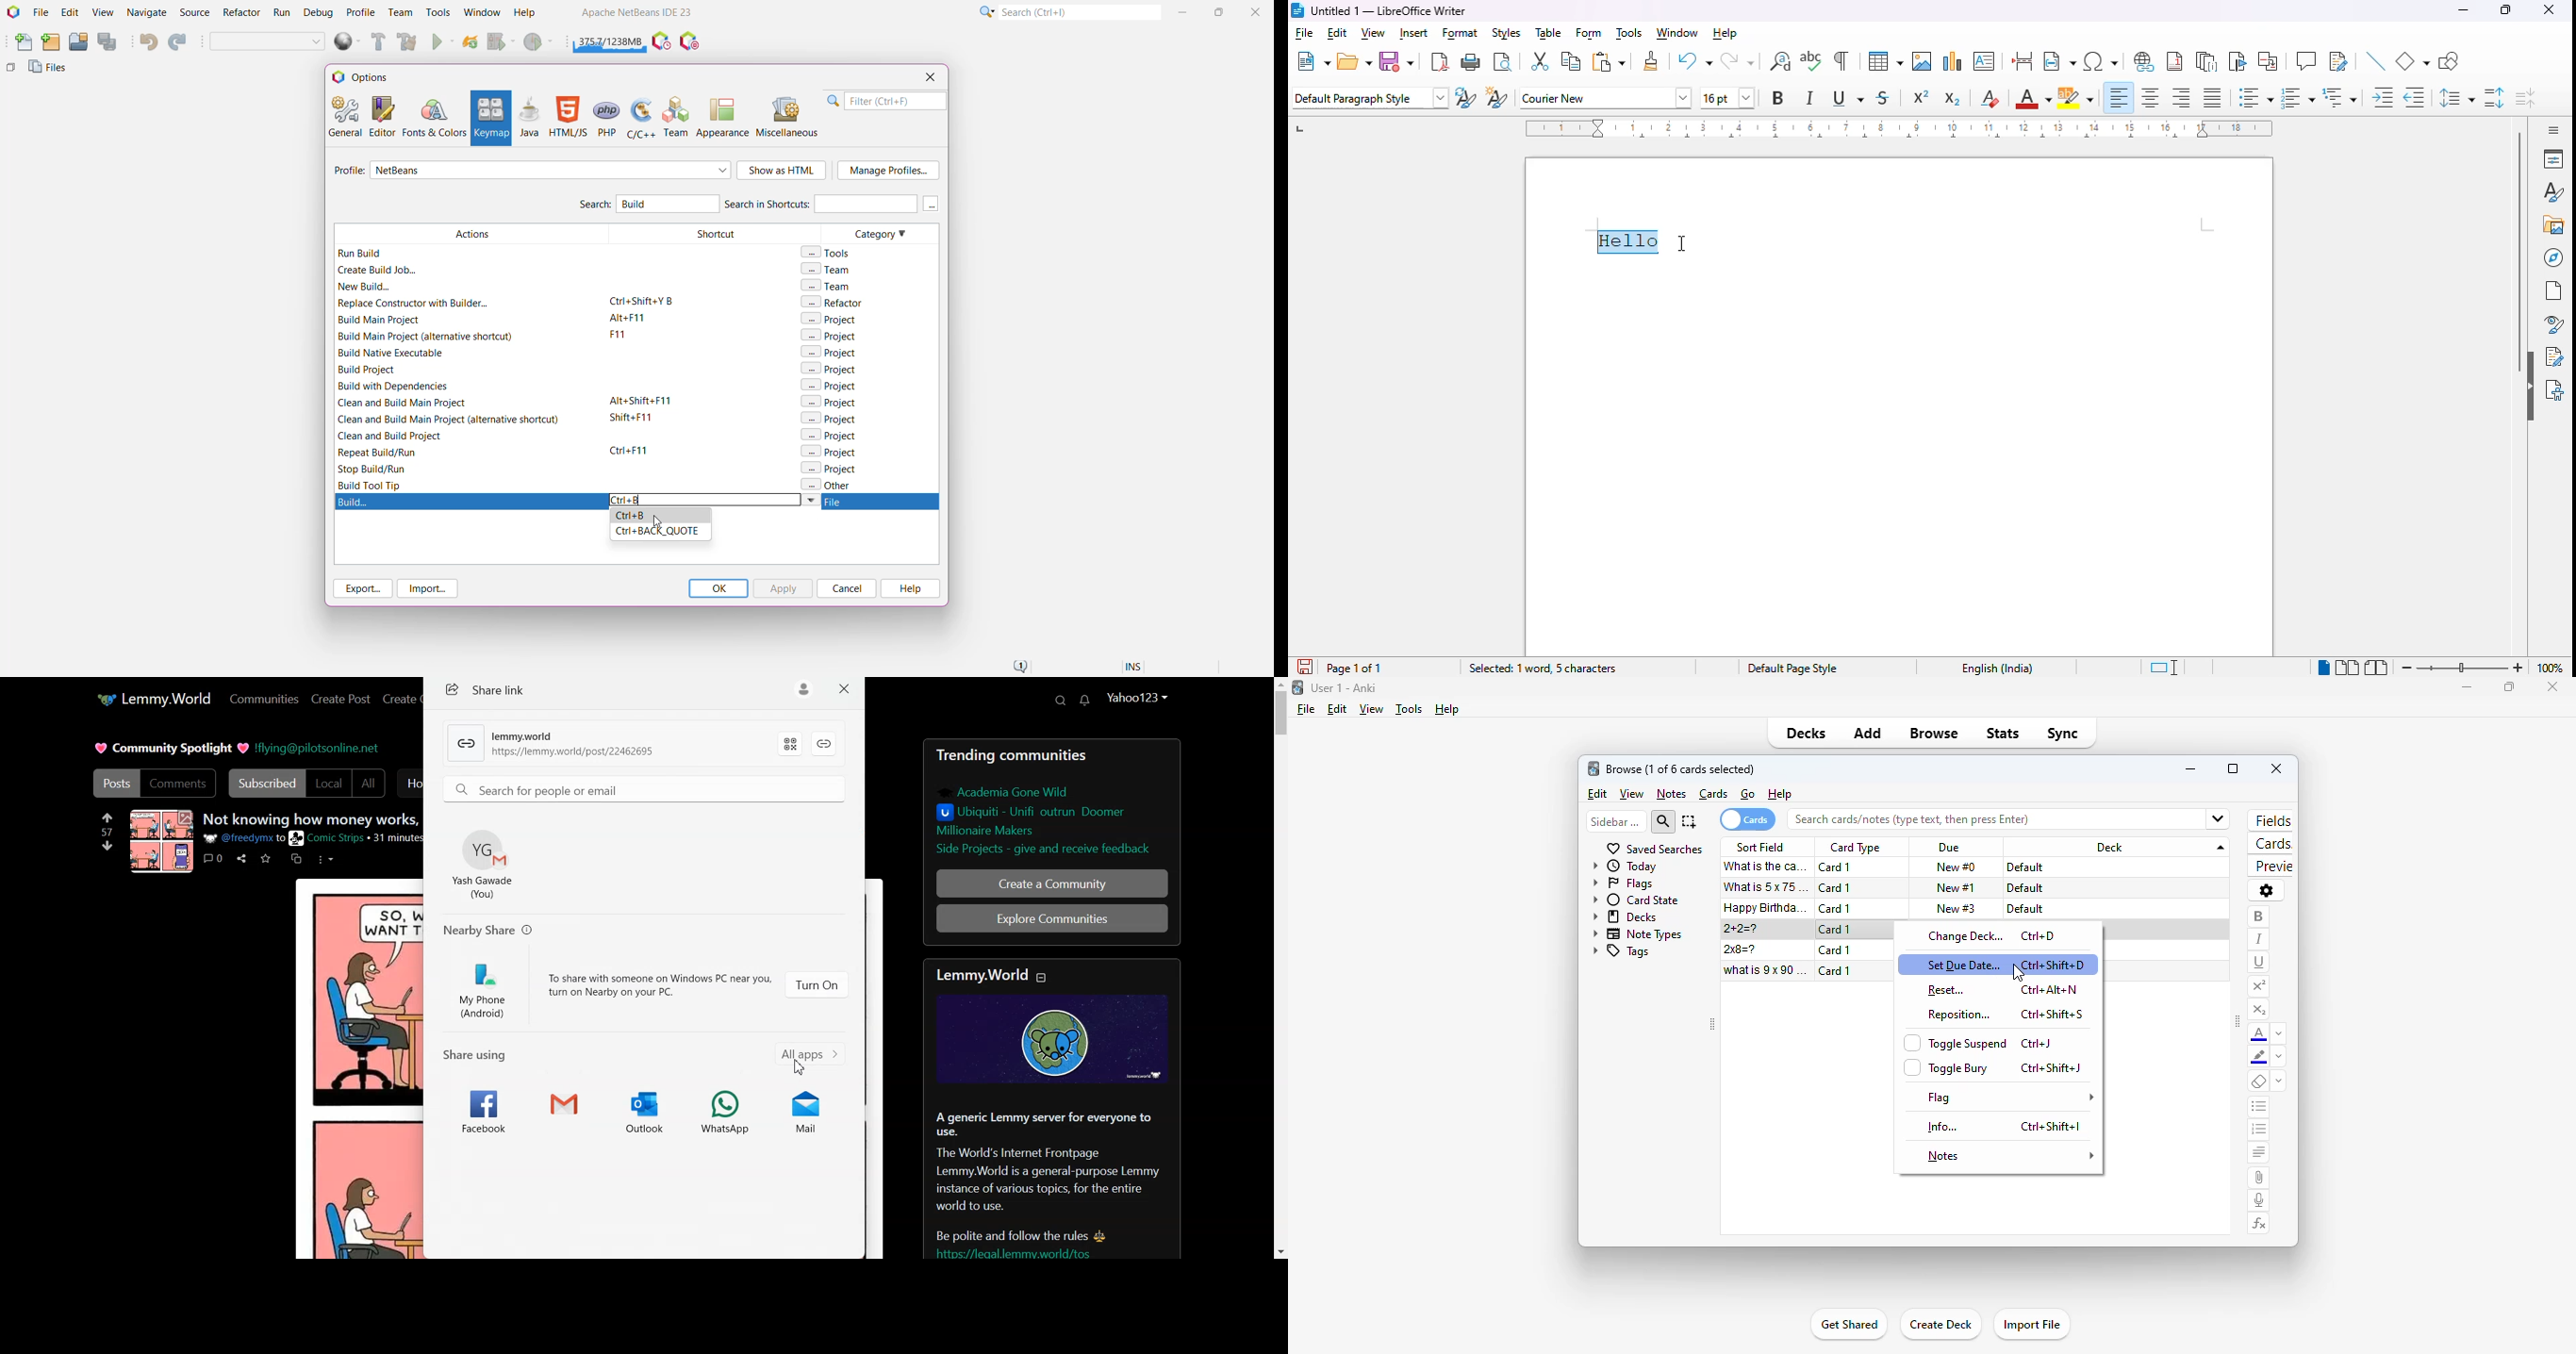  Describe the element at coordinates (1336, 709) in the screenshot. I see `edit` at that location.